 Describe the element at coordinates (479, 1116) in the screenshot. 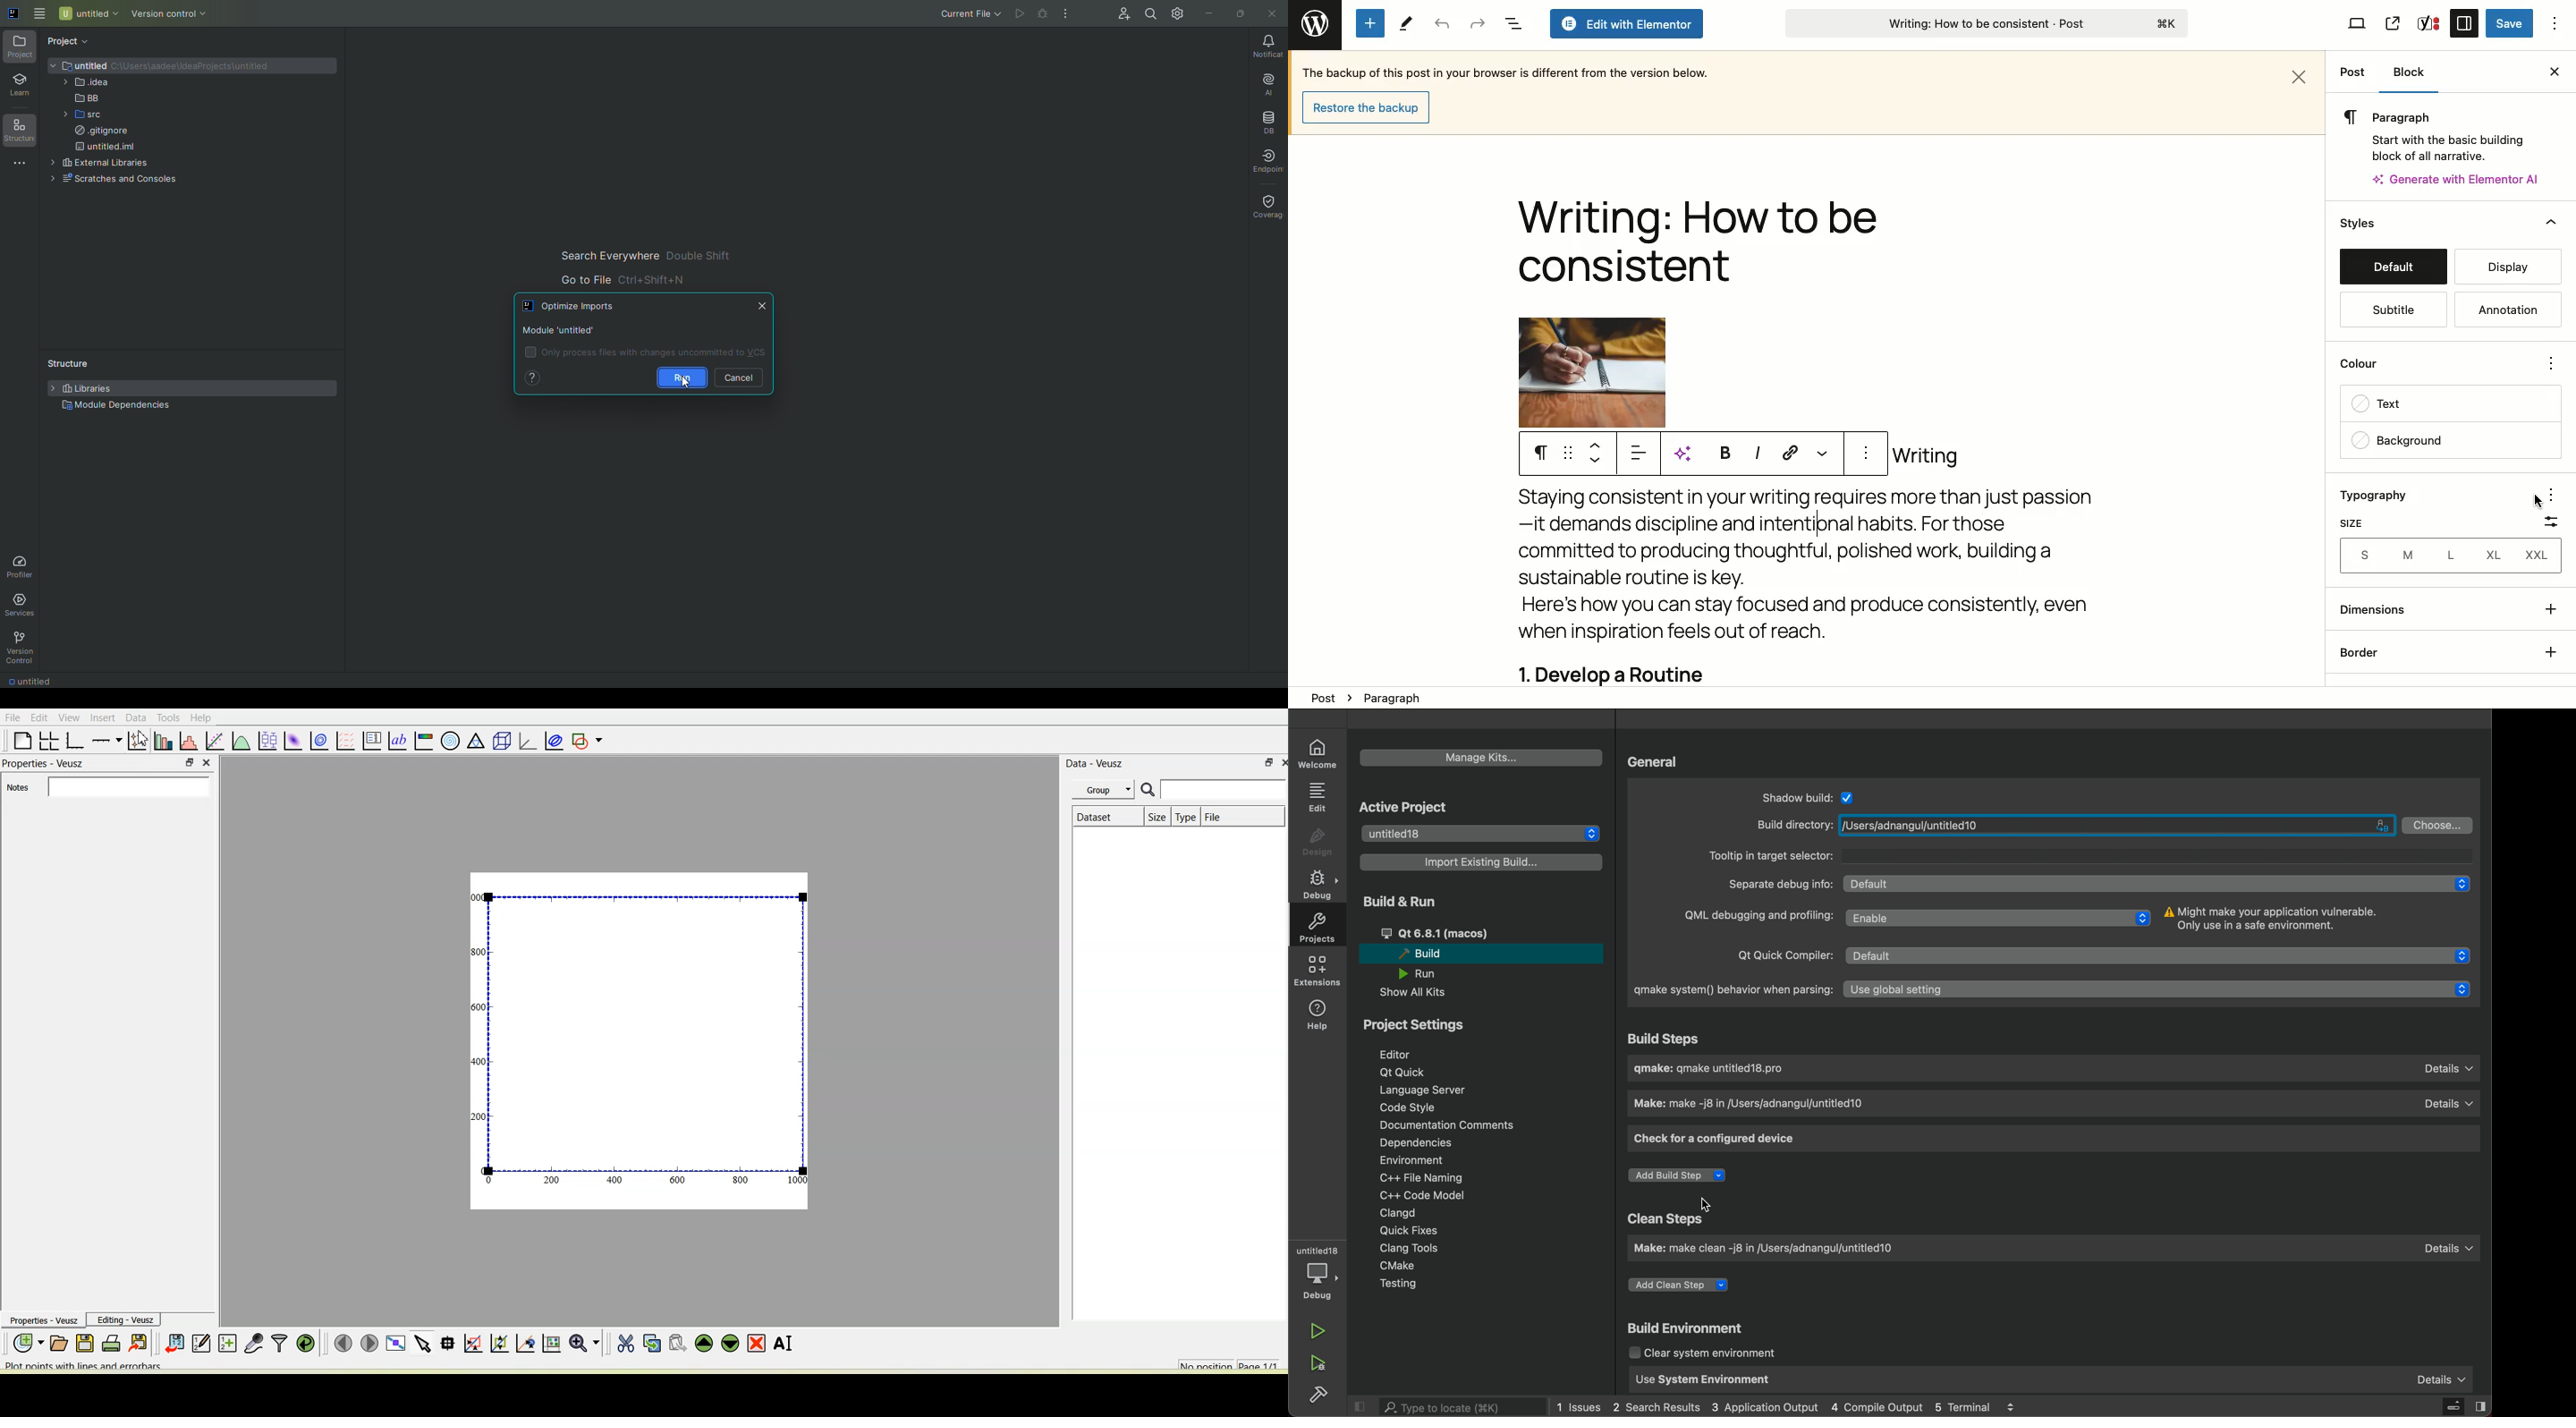

I see `200` at that location.